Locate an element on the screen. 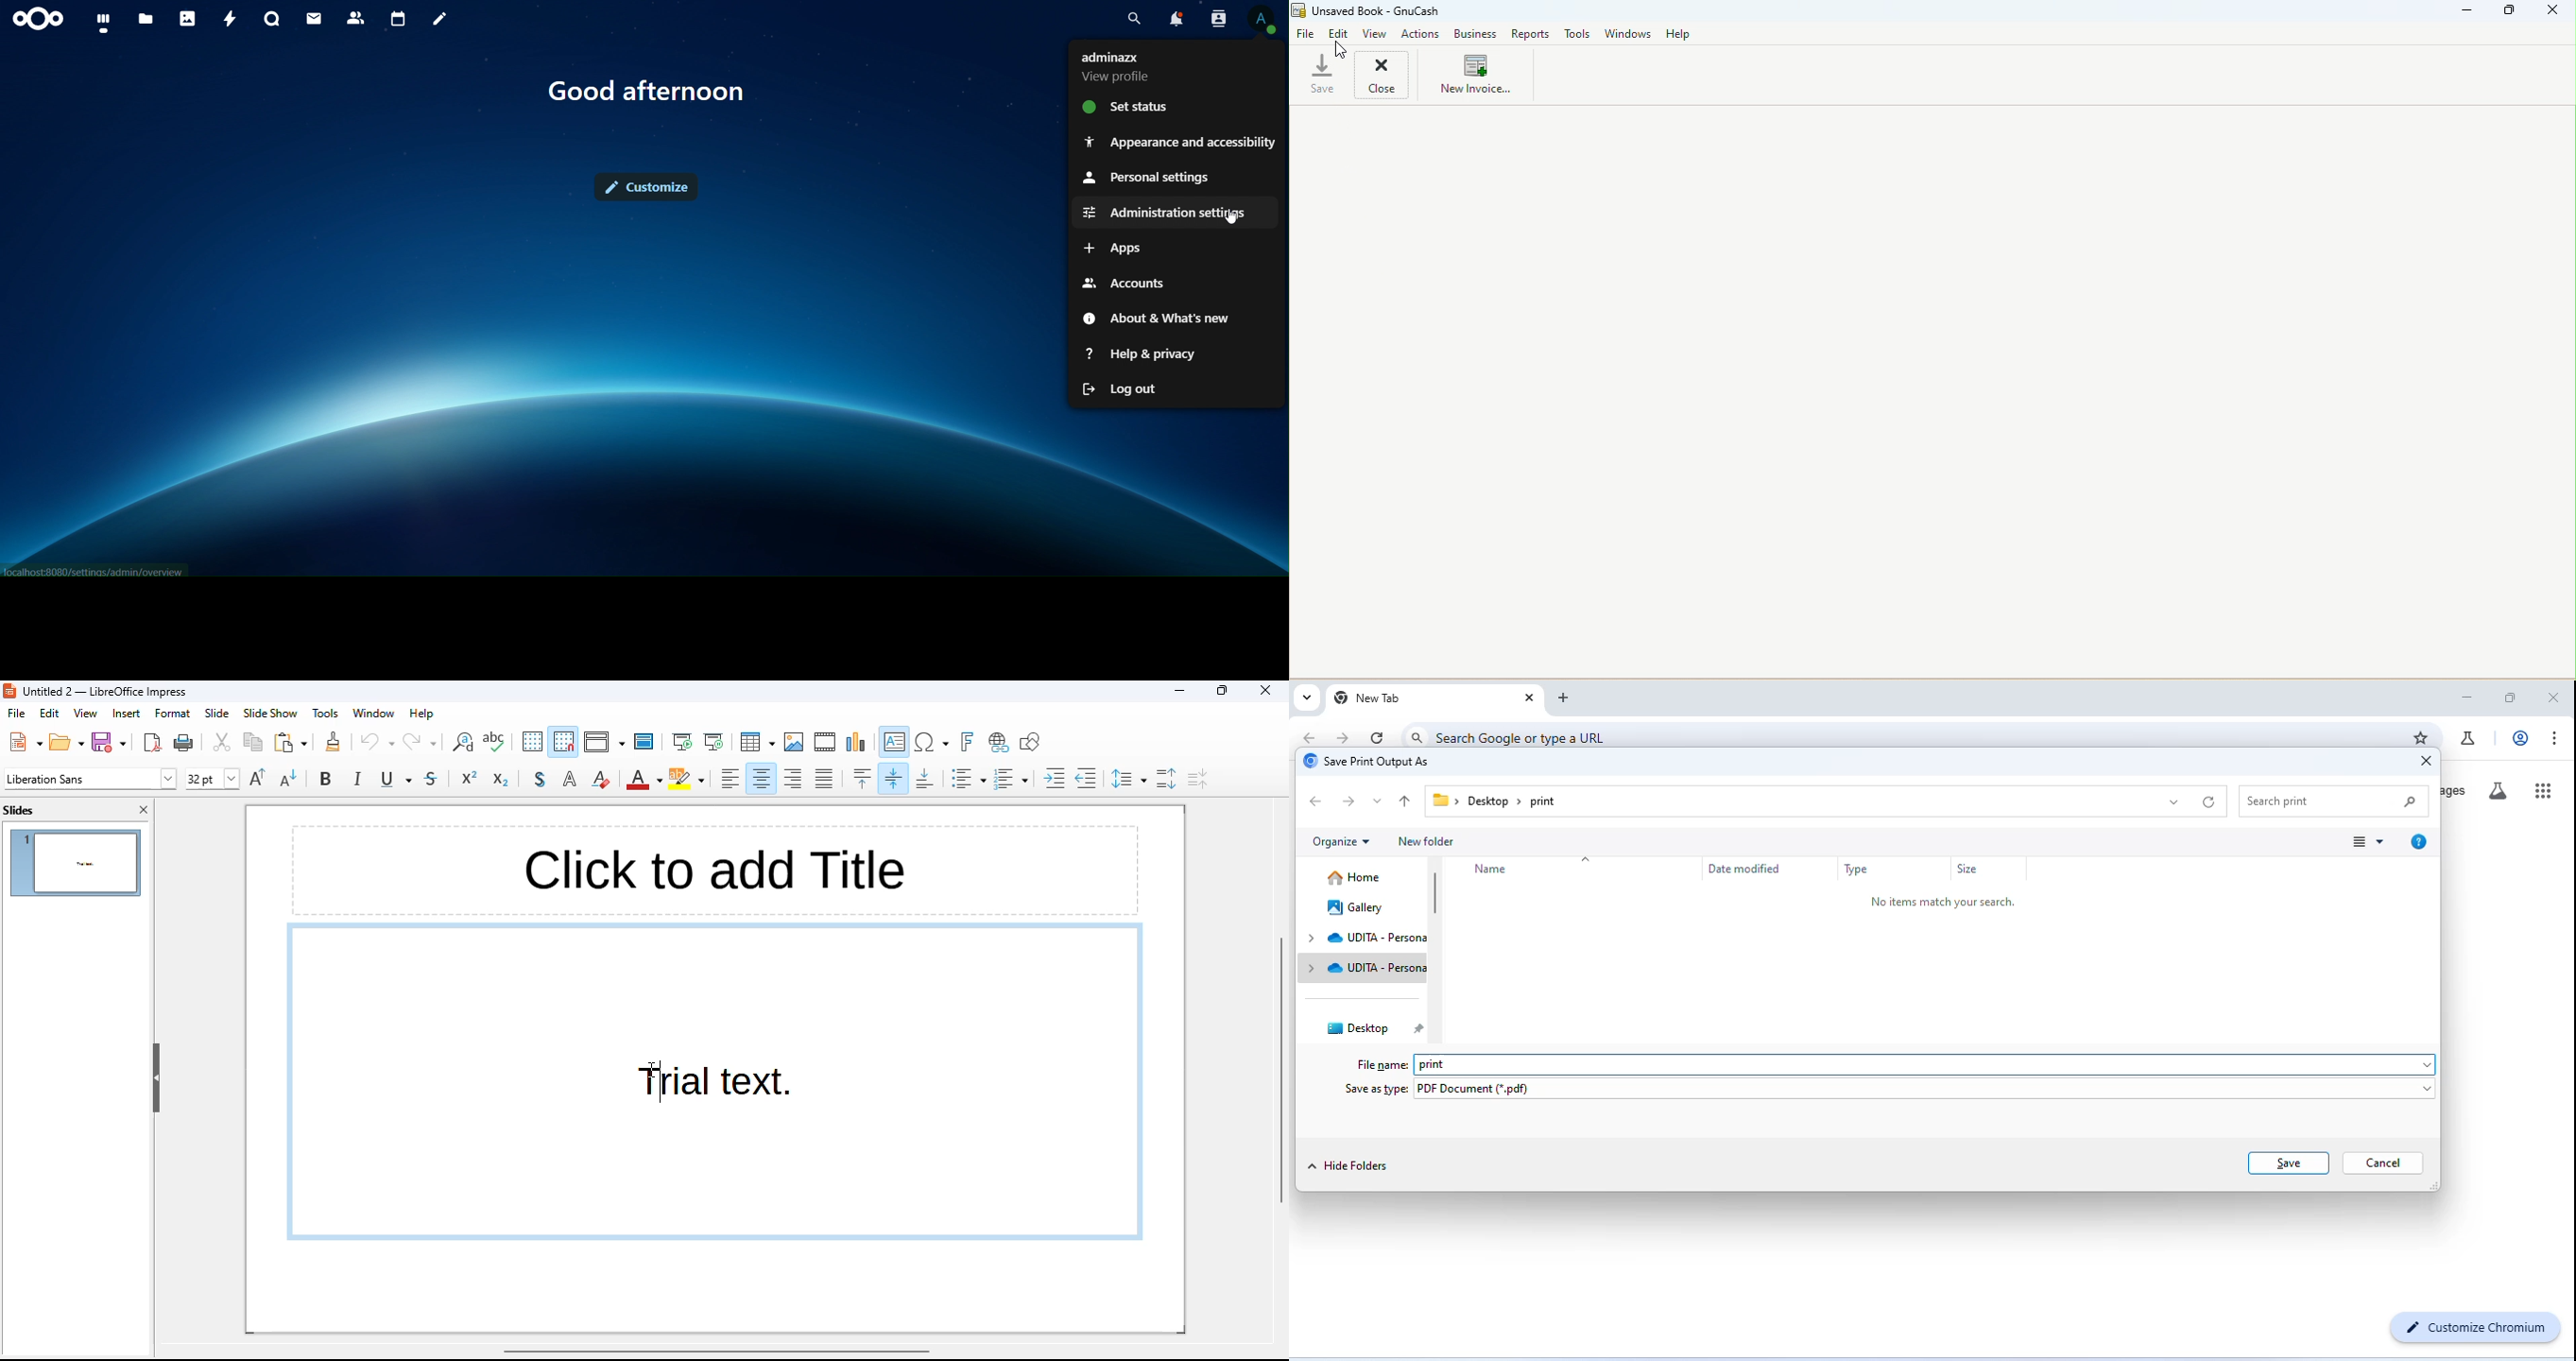  Click to add Text is located at coordinates (710, 869).